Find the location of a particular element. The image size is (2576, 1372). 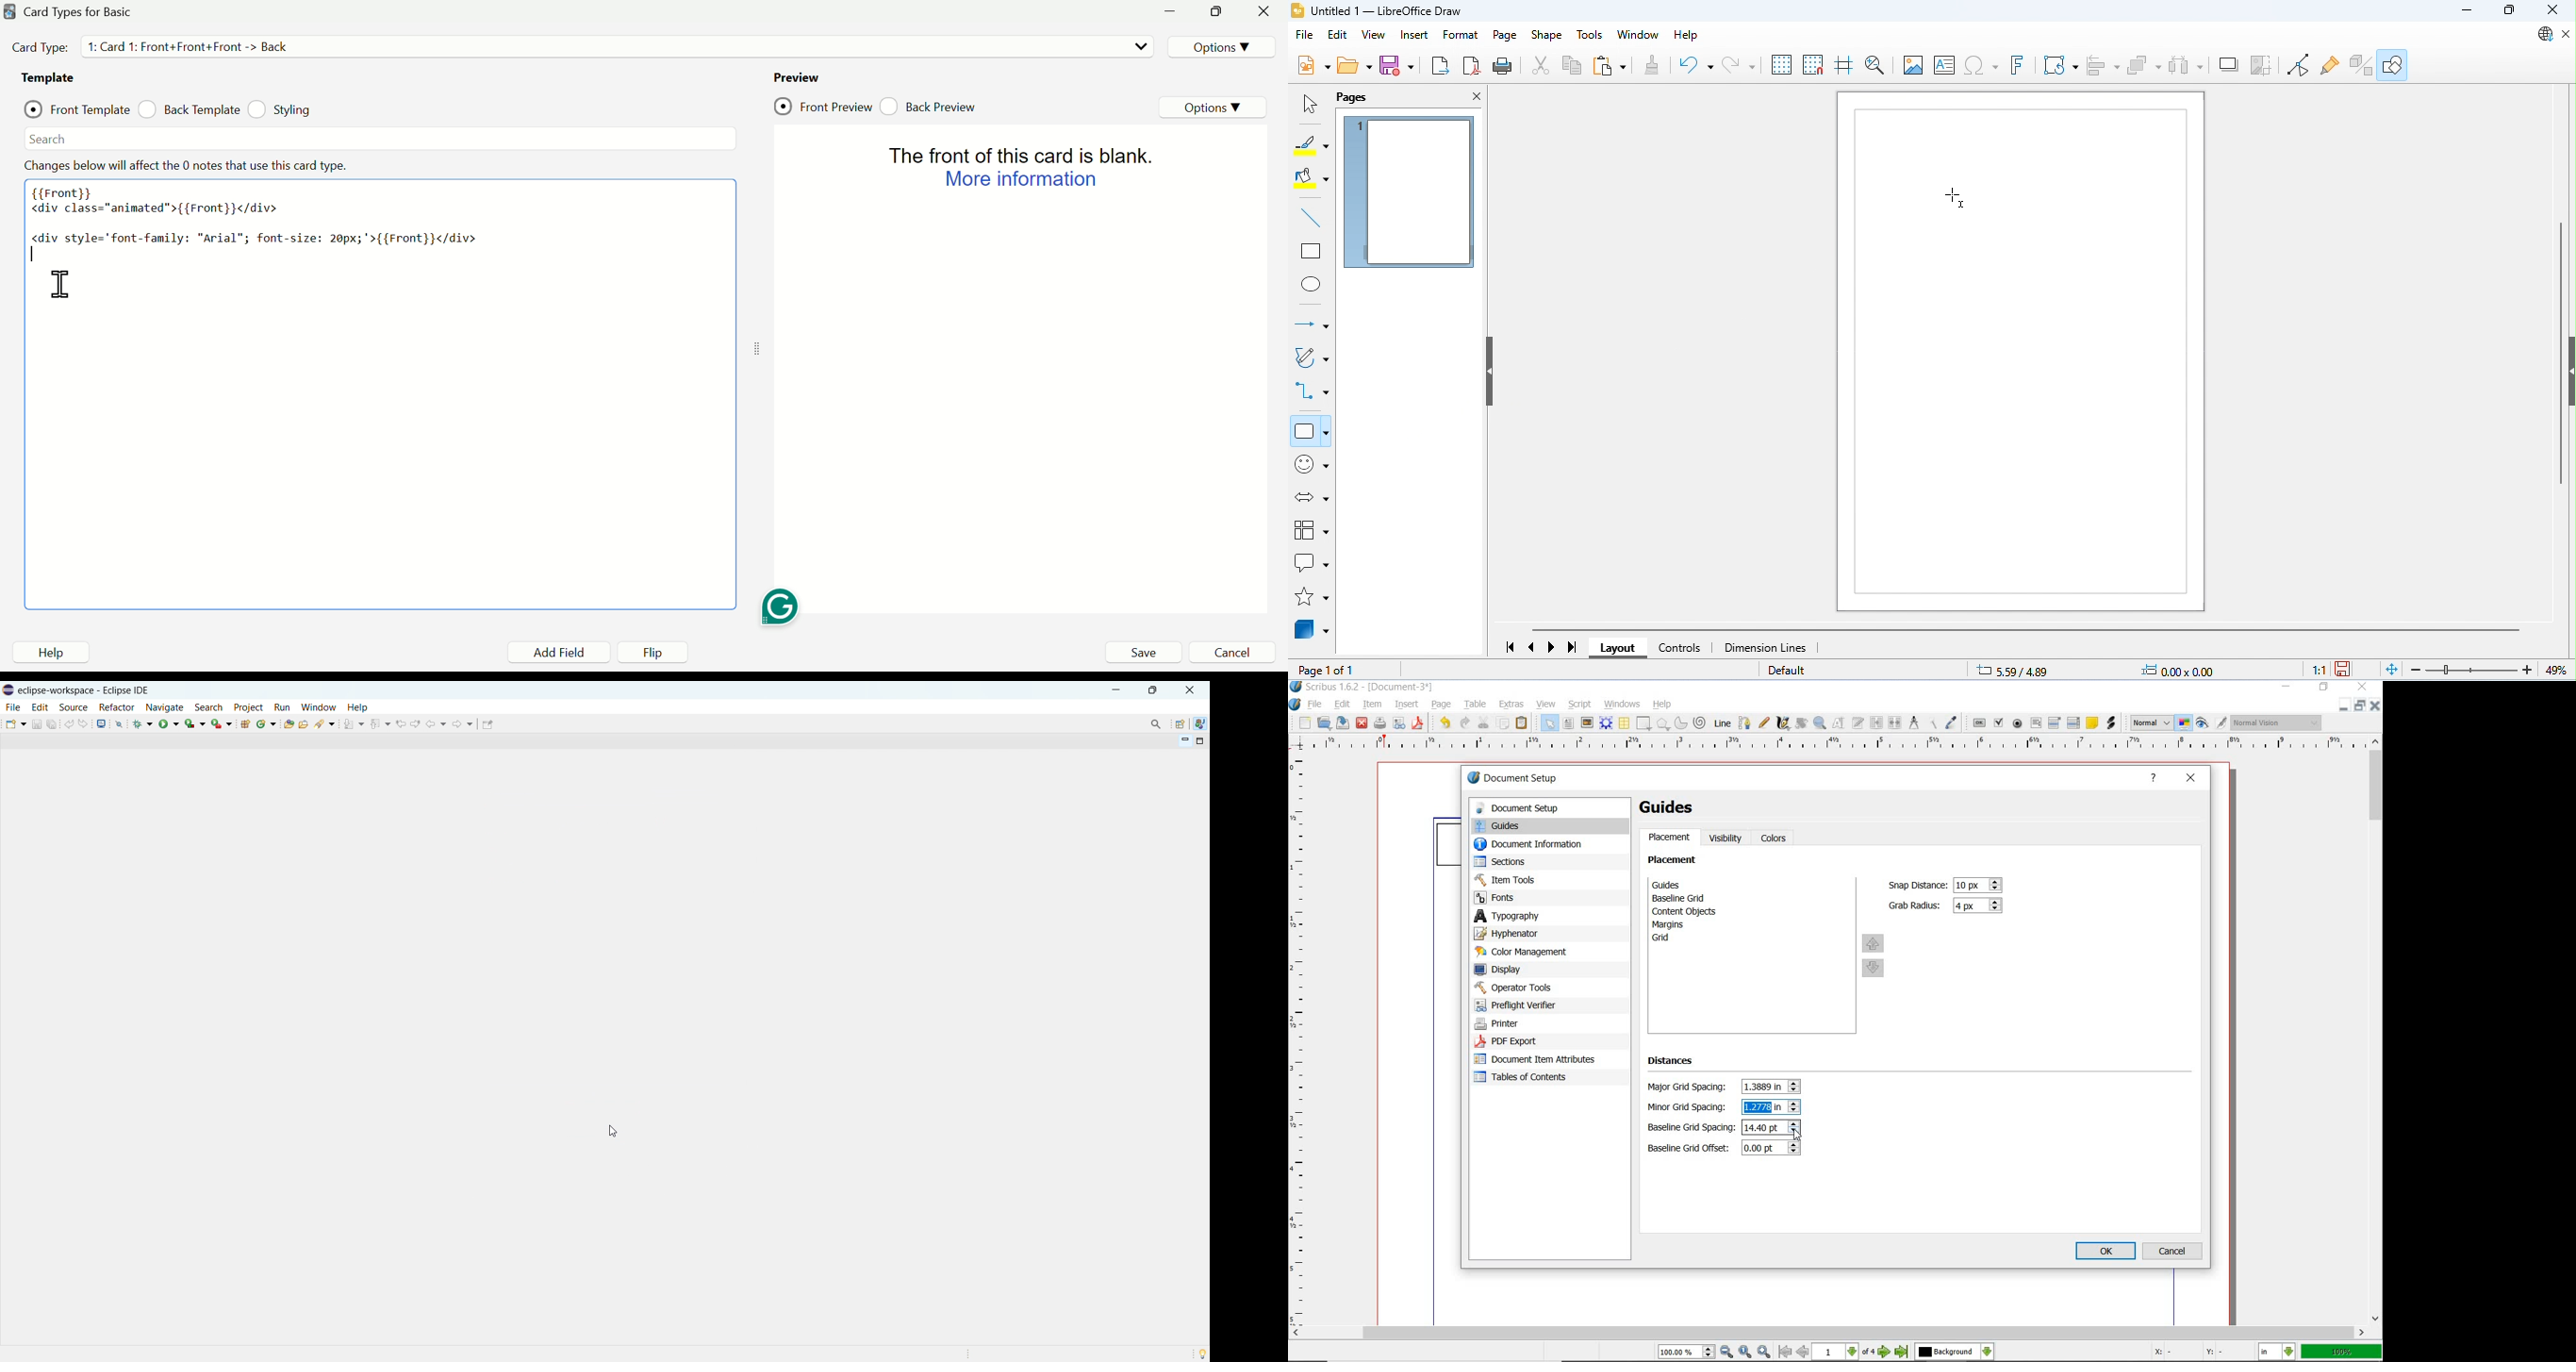

print is located at coordinates (1380, 723).